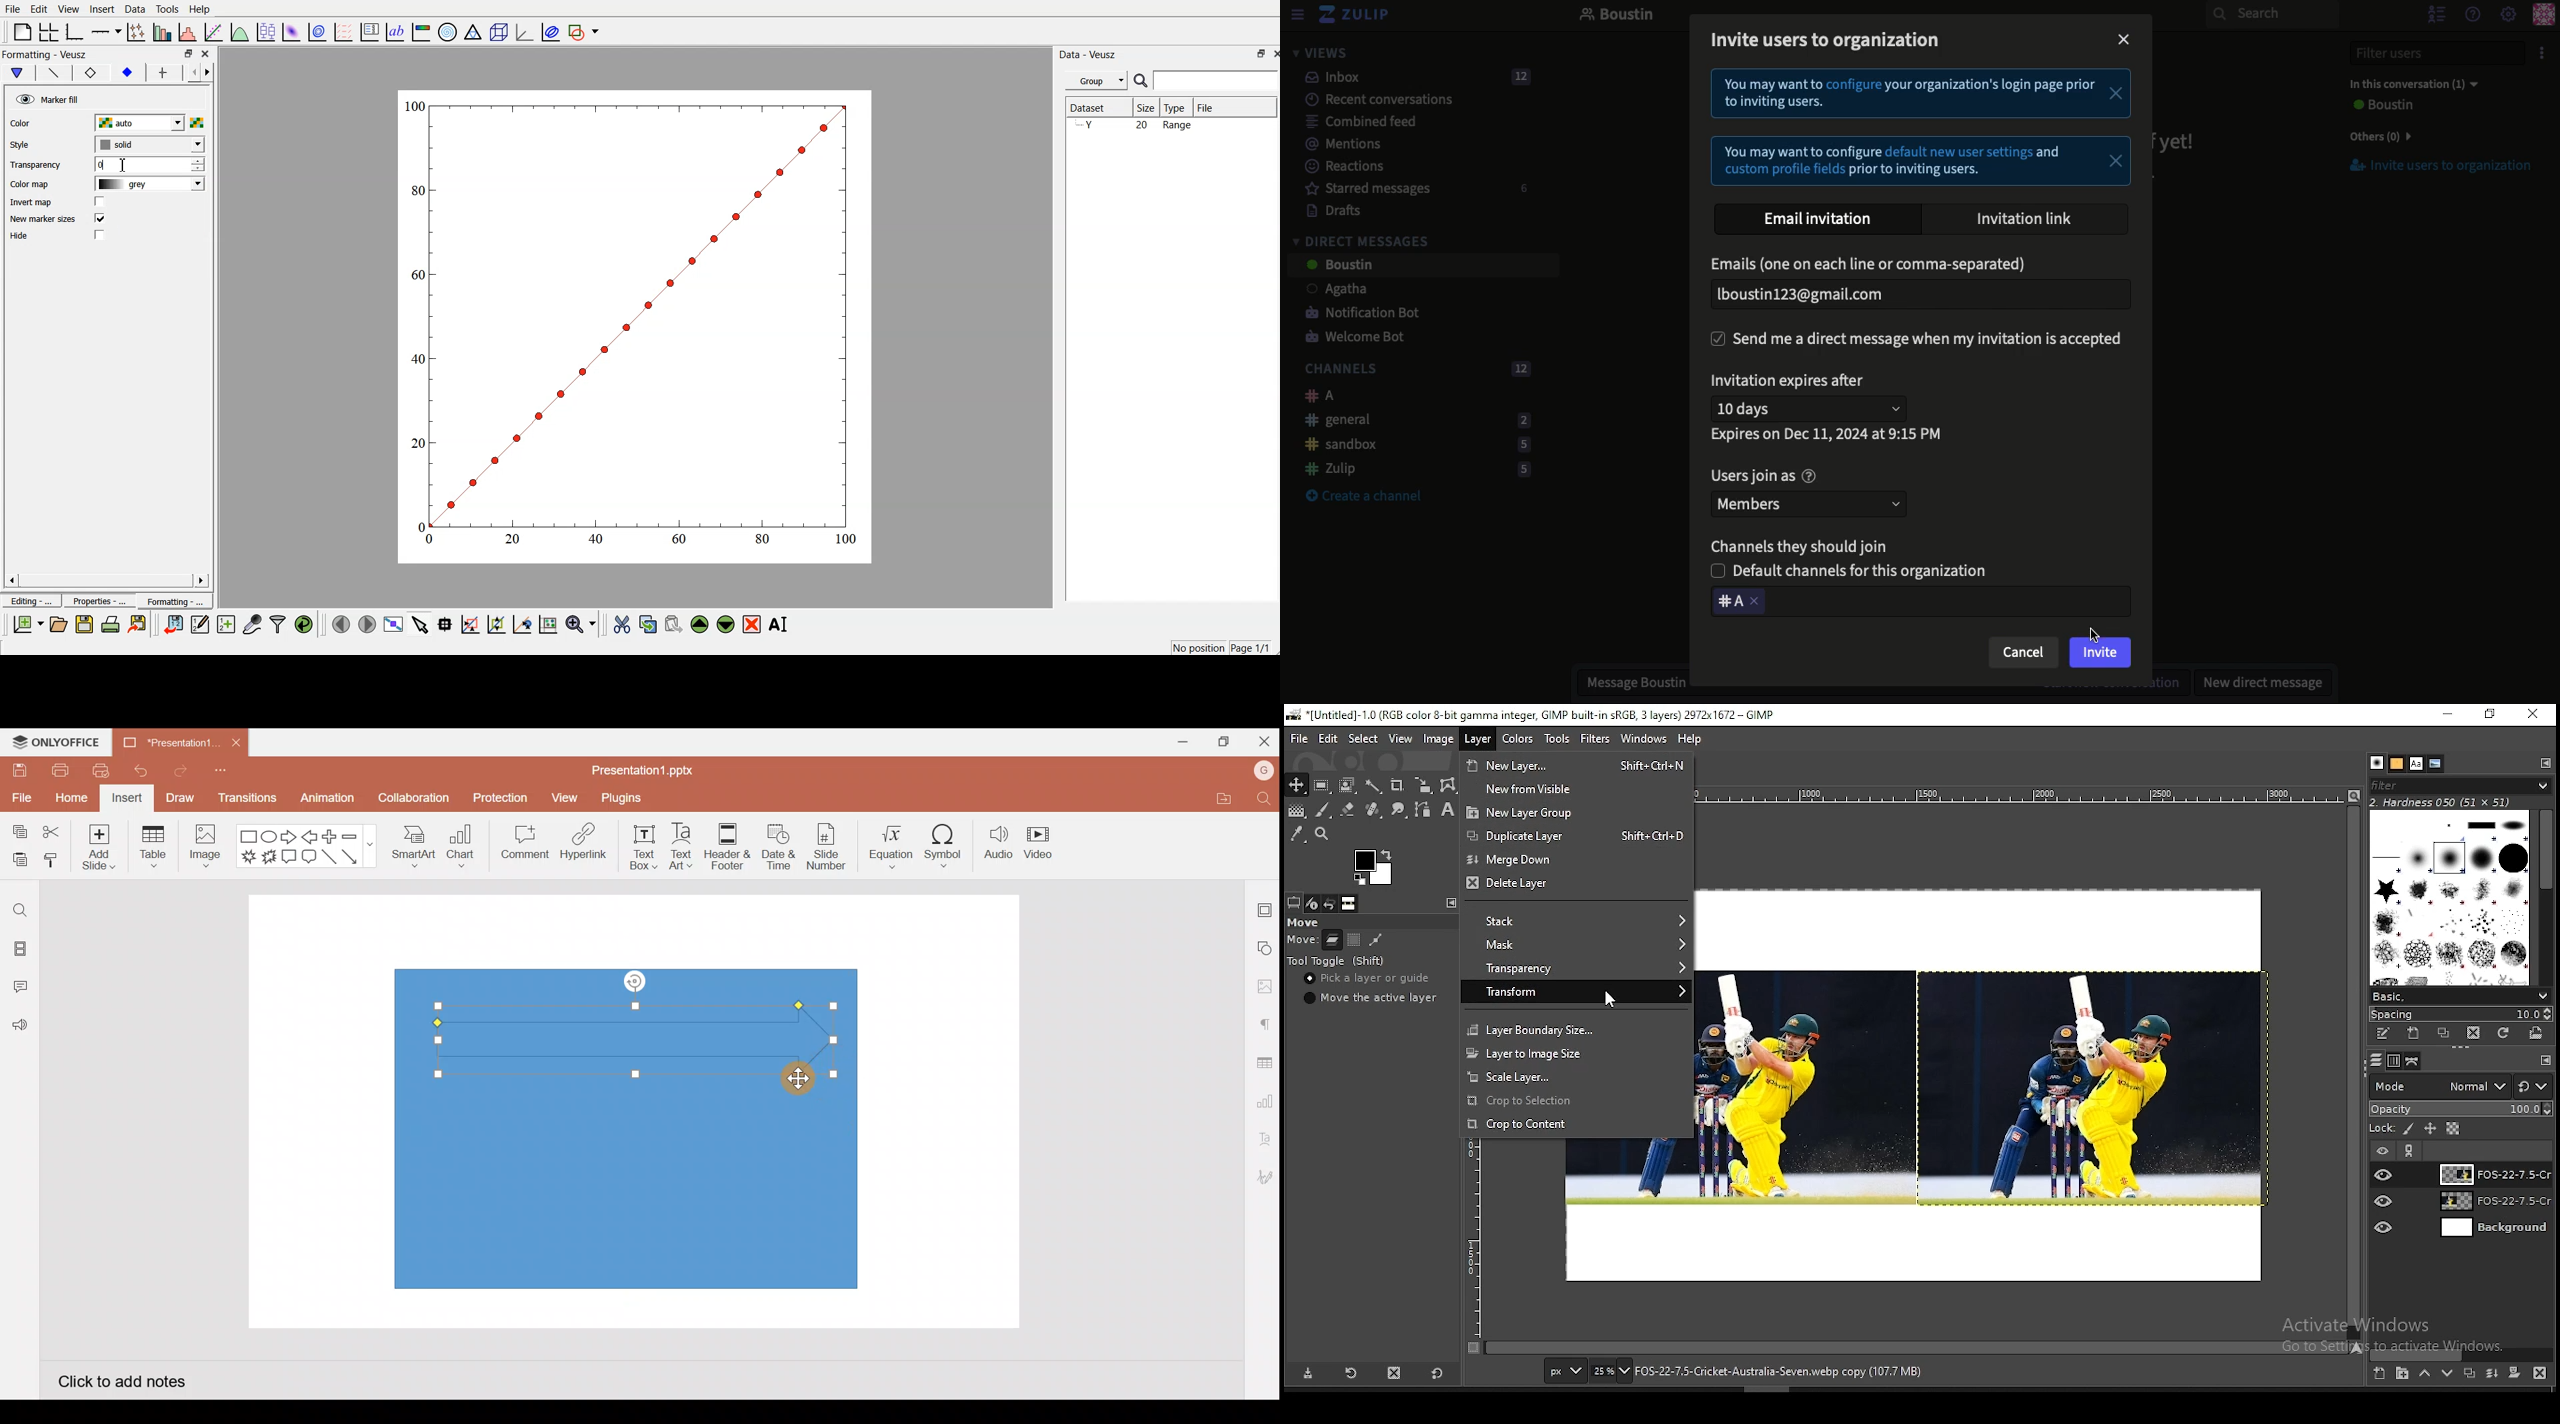 The image size is (2576, 1428). What do you see at coordinates (1439, 738) in the screenshot?
I see `image` at bounding box center [1439, 738].